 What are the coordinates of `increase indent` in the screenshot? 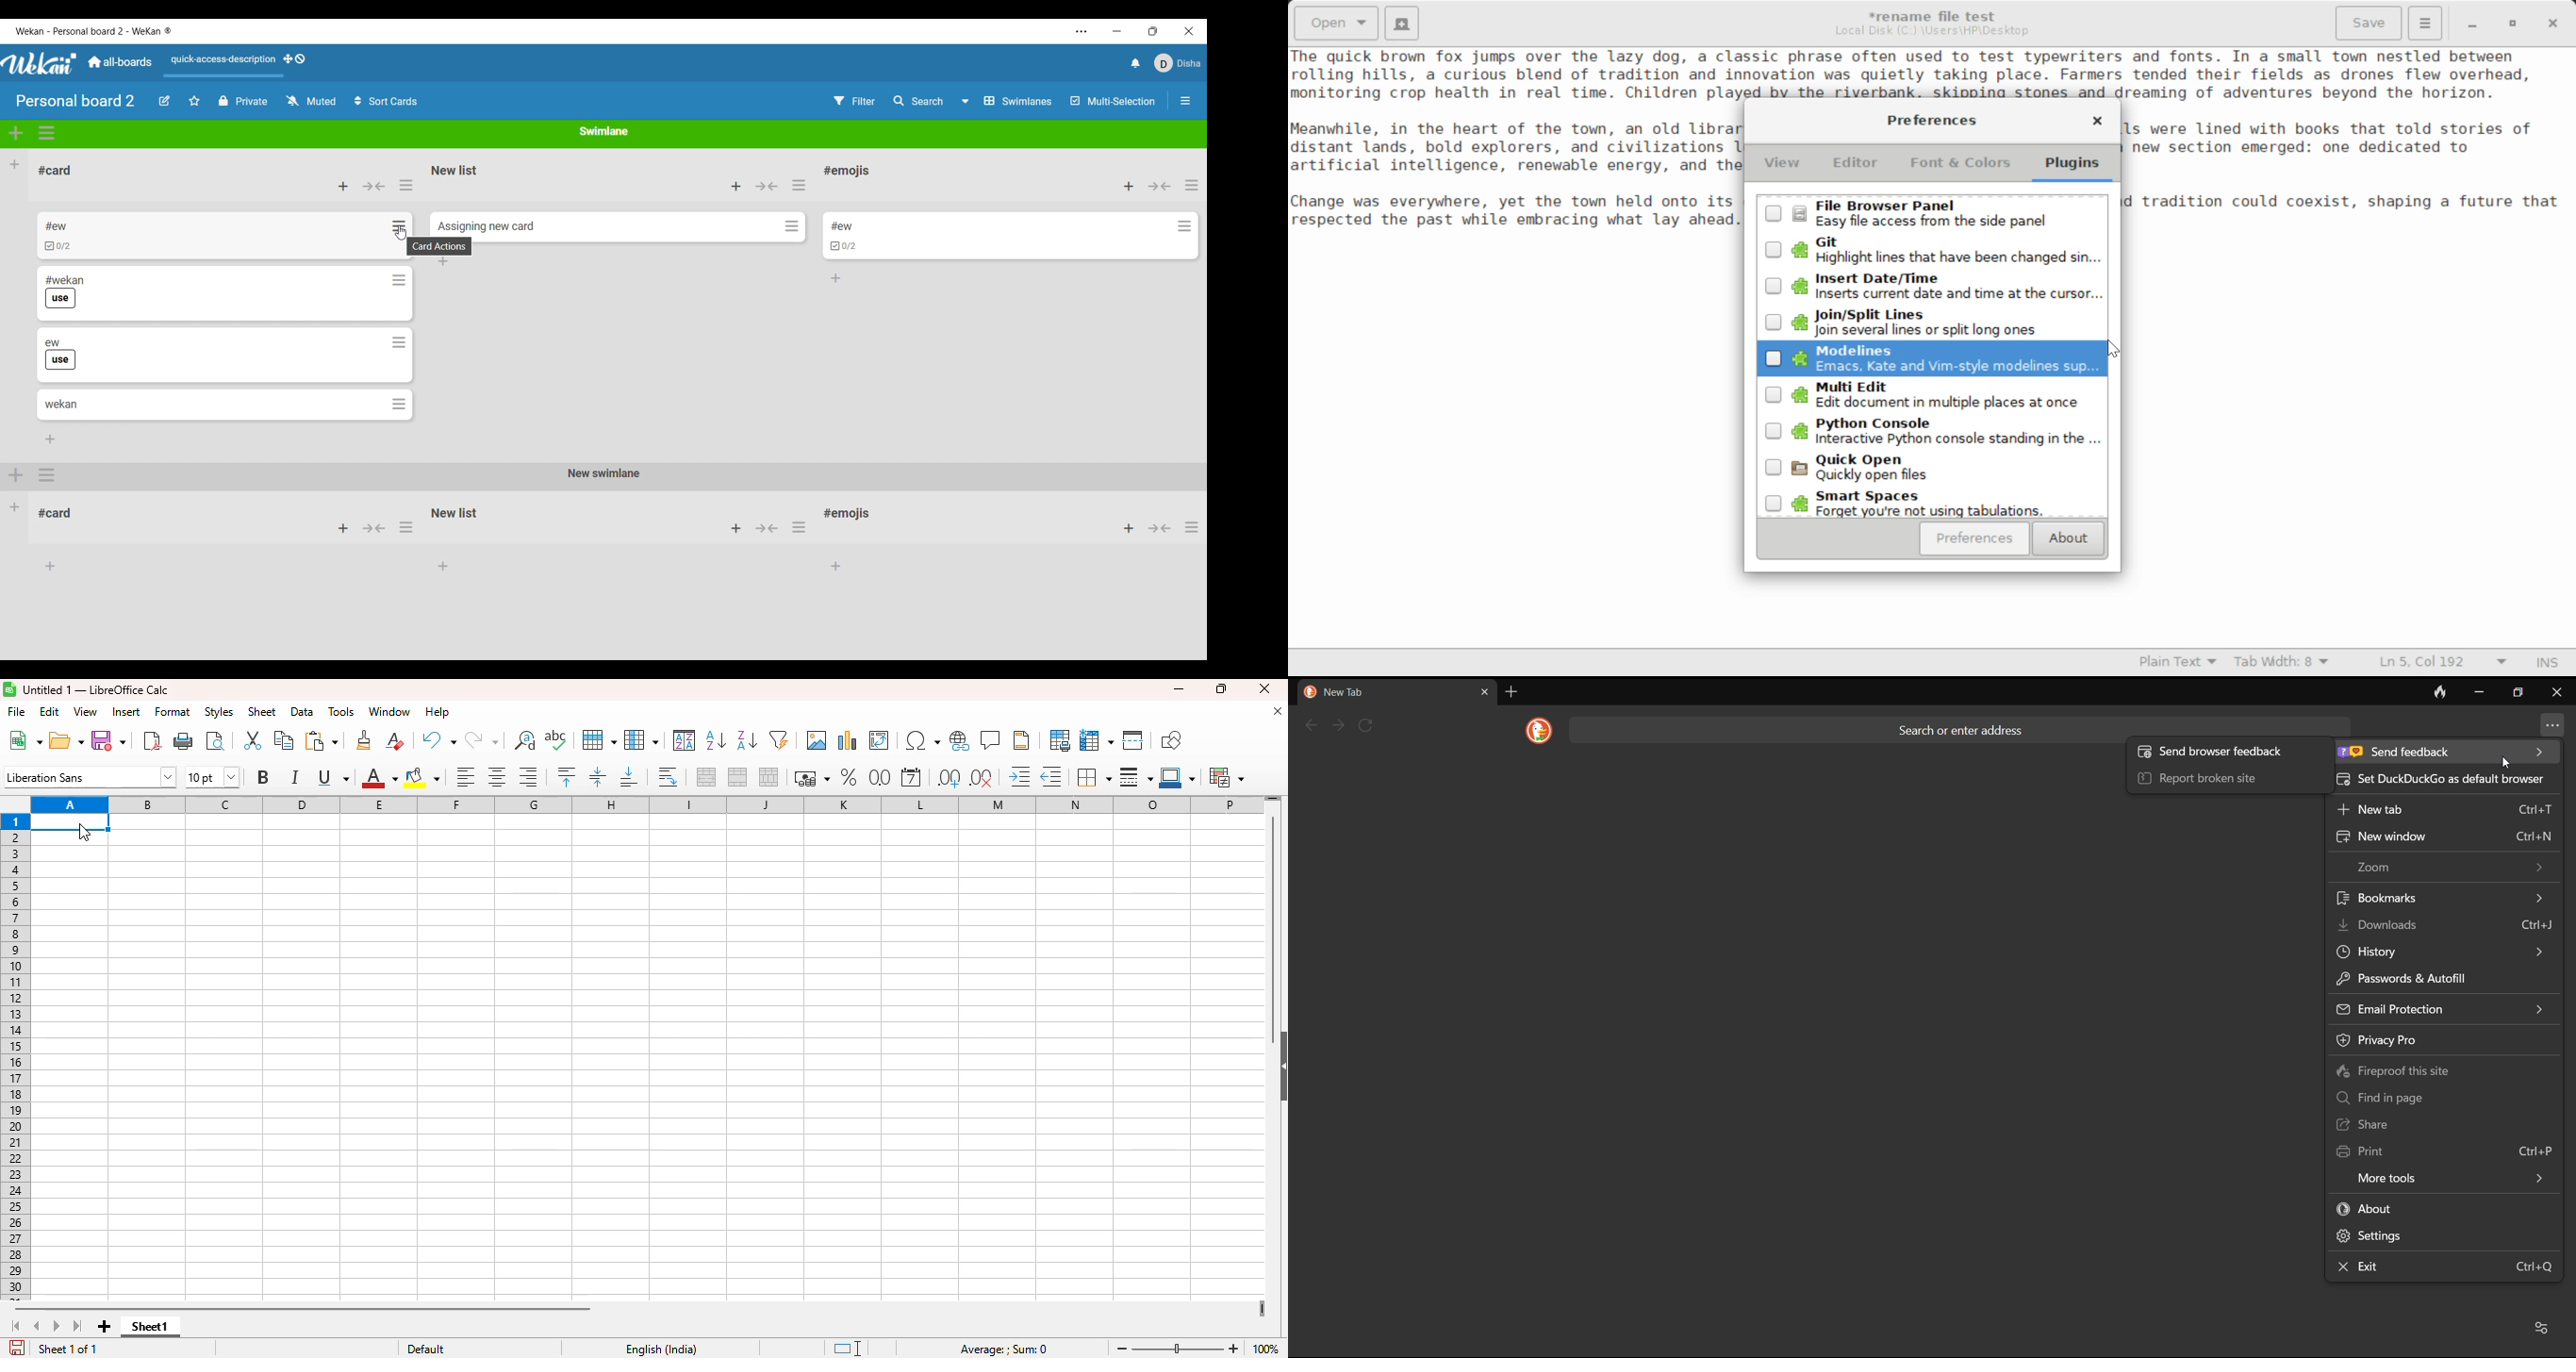 It's located at (1019, 776).